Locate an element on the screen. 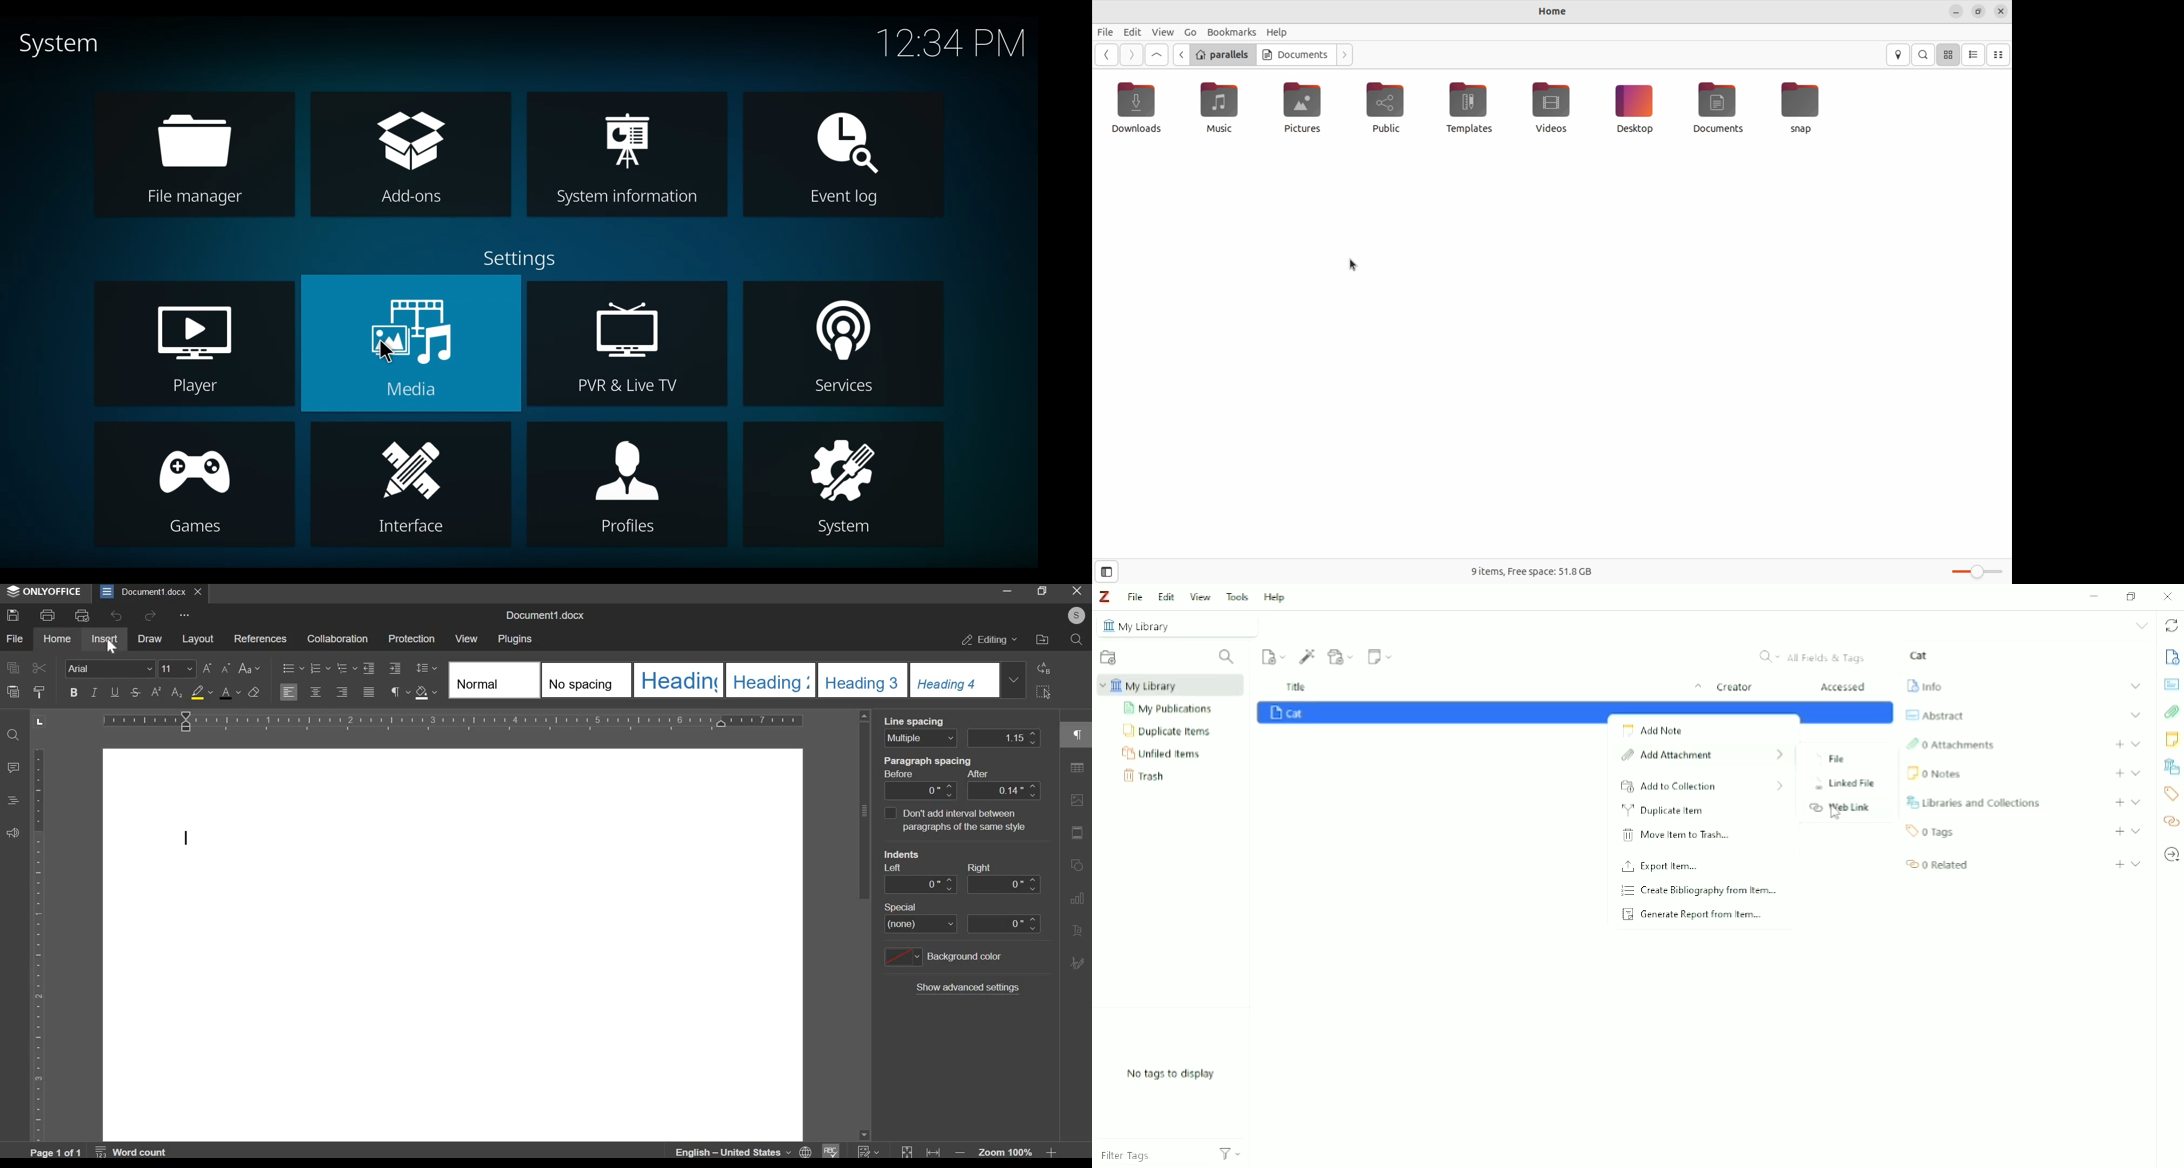 Image resolution: width=2184 pixels, height=1176 pixels. resize is located at coordinates (1979, 11).